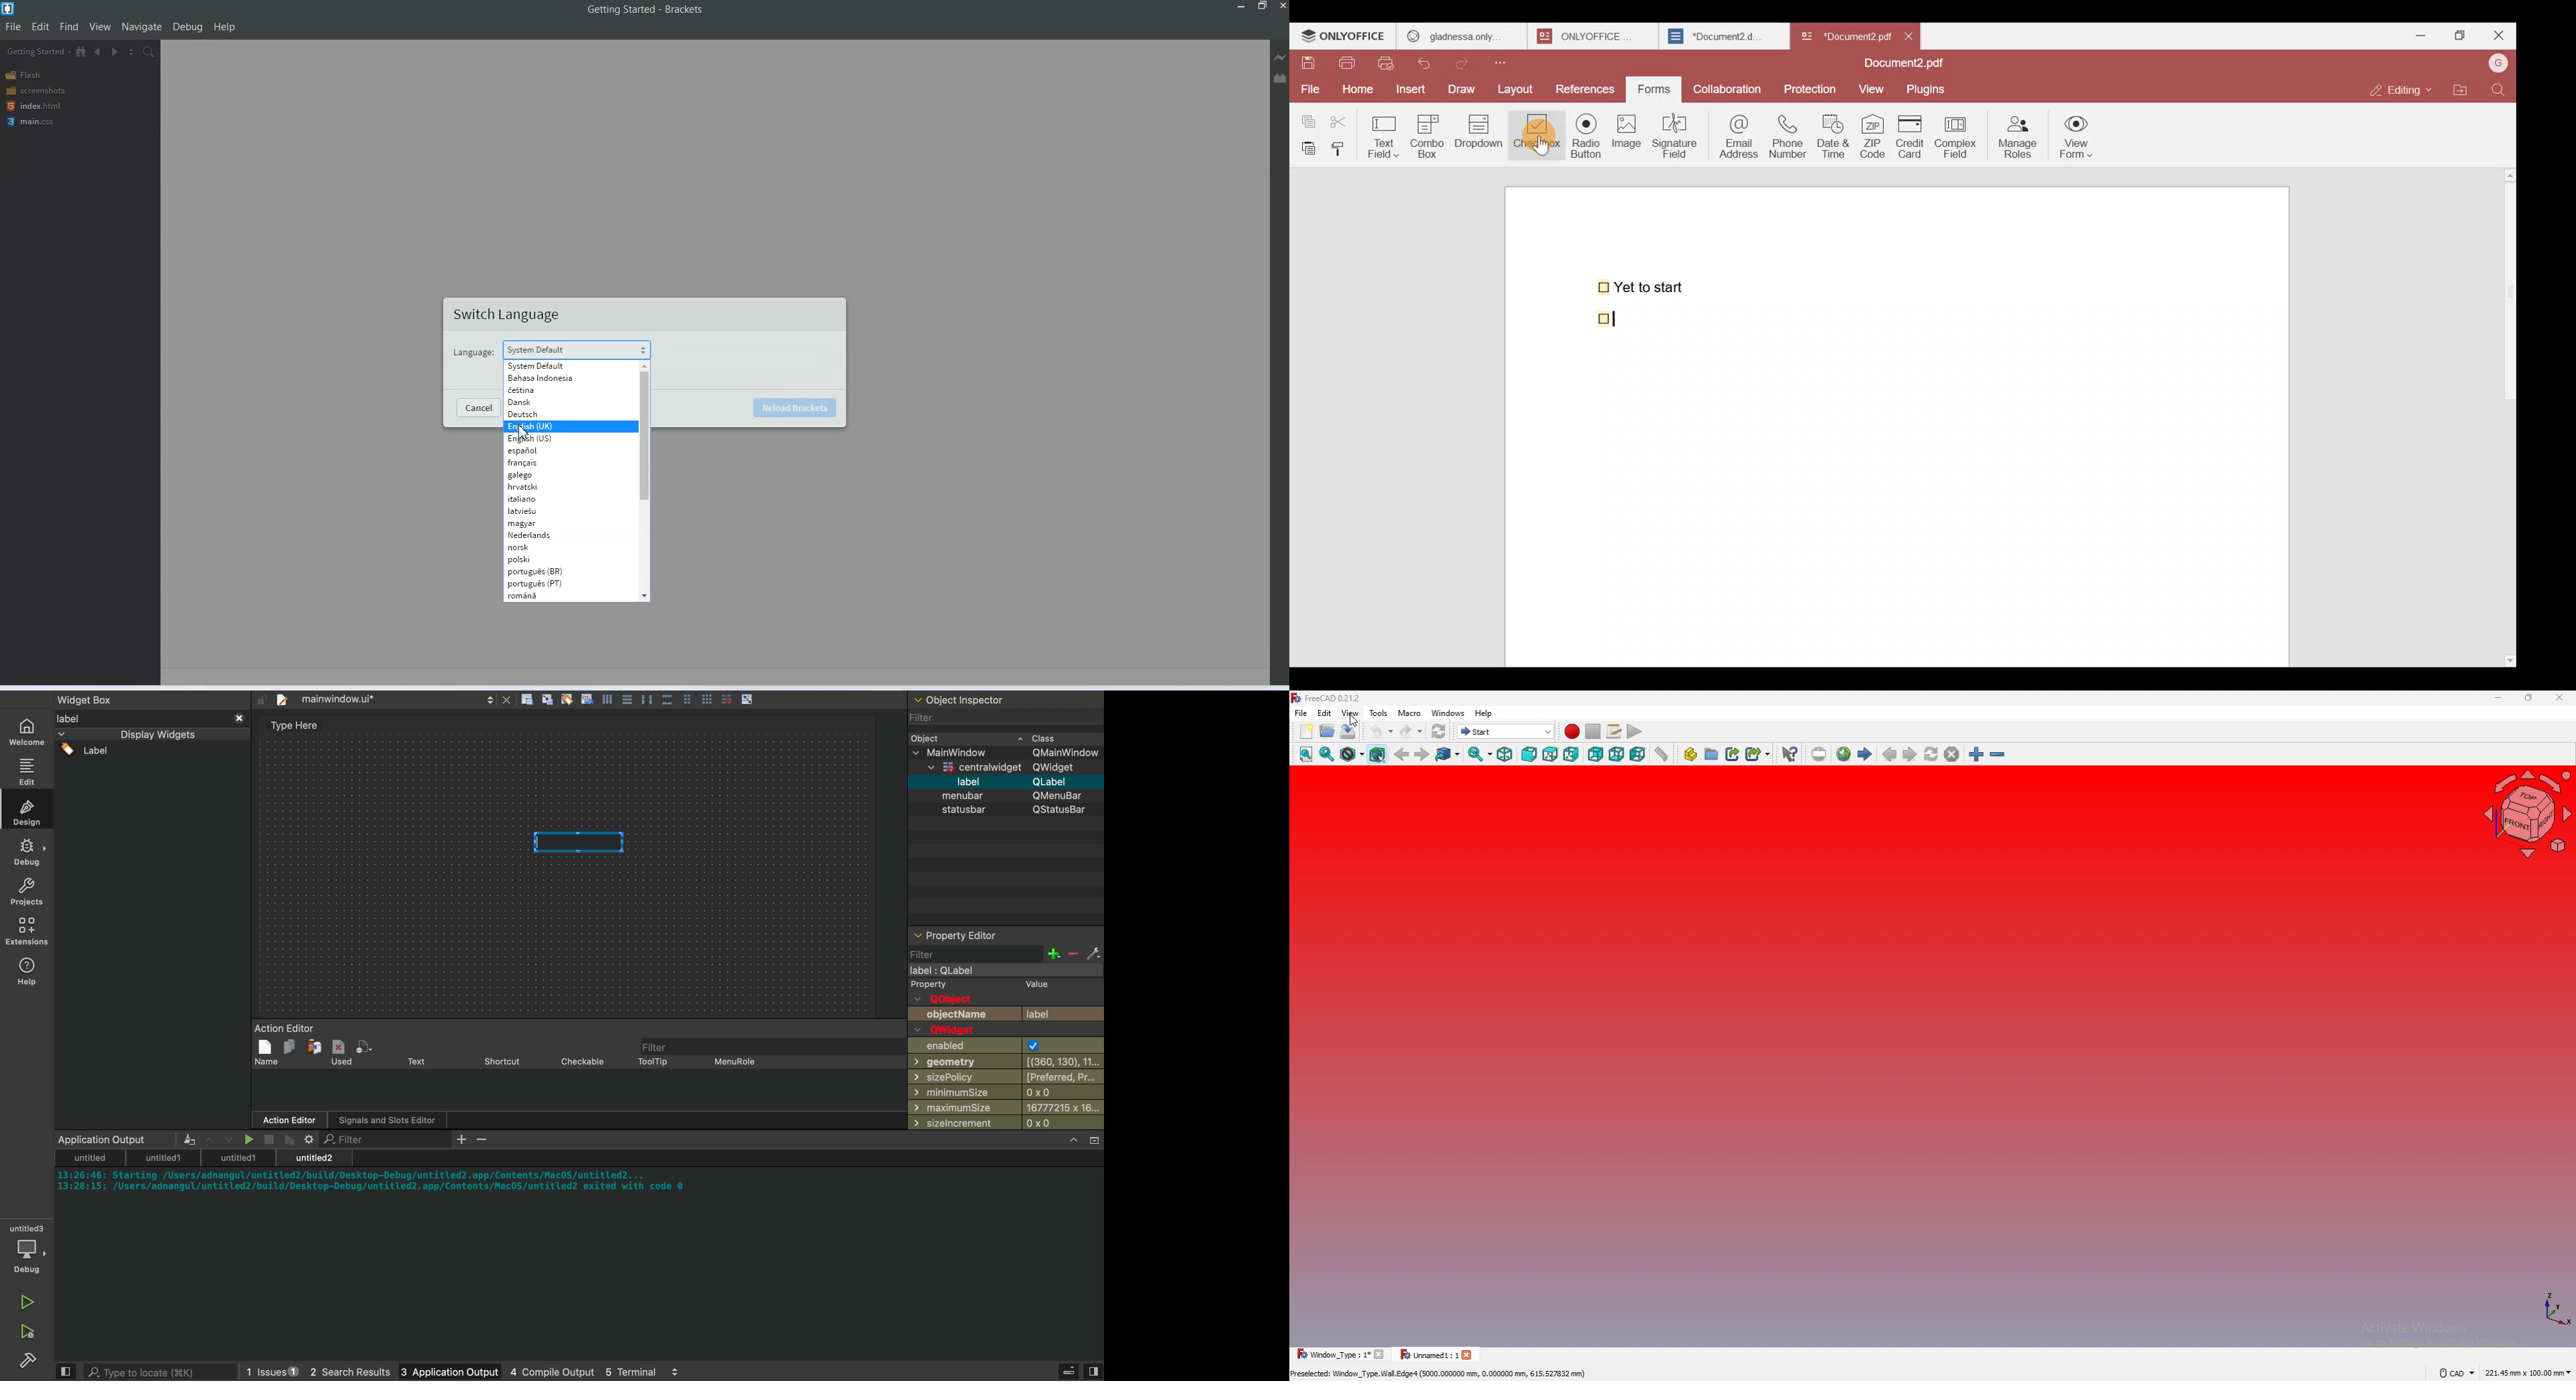  I want to click on Help, so click(224, 26).